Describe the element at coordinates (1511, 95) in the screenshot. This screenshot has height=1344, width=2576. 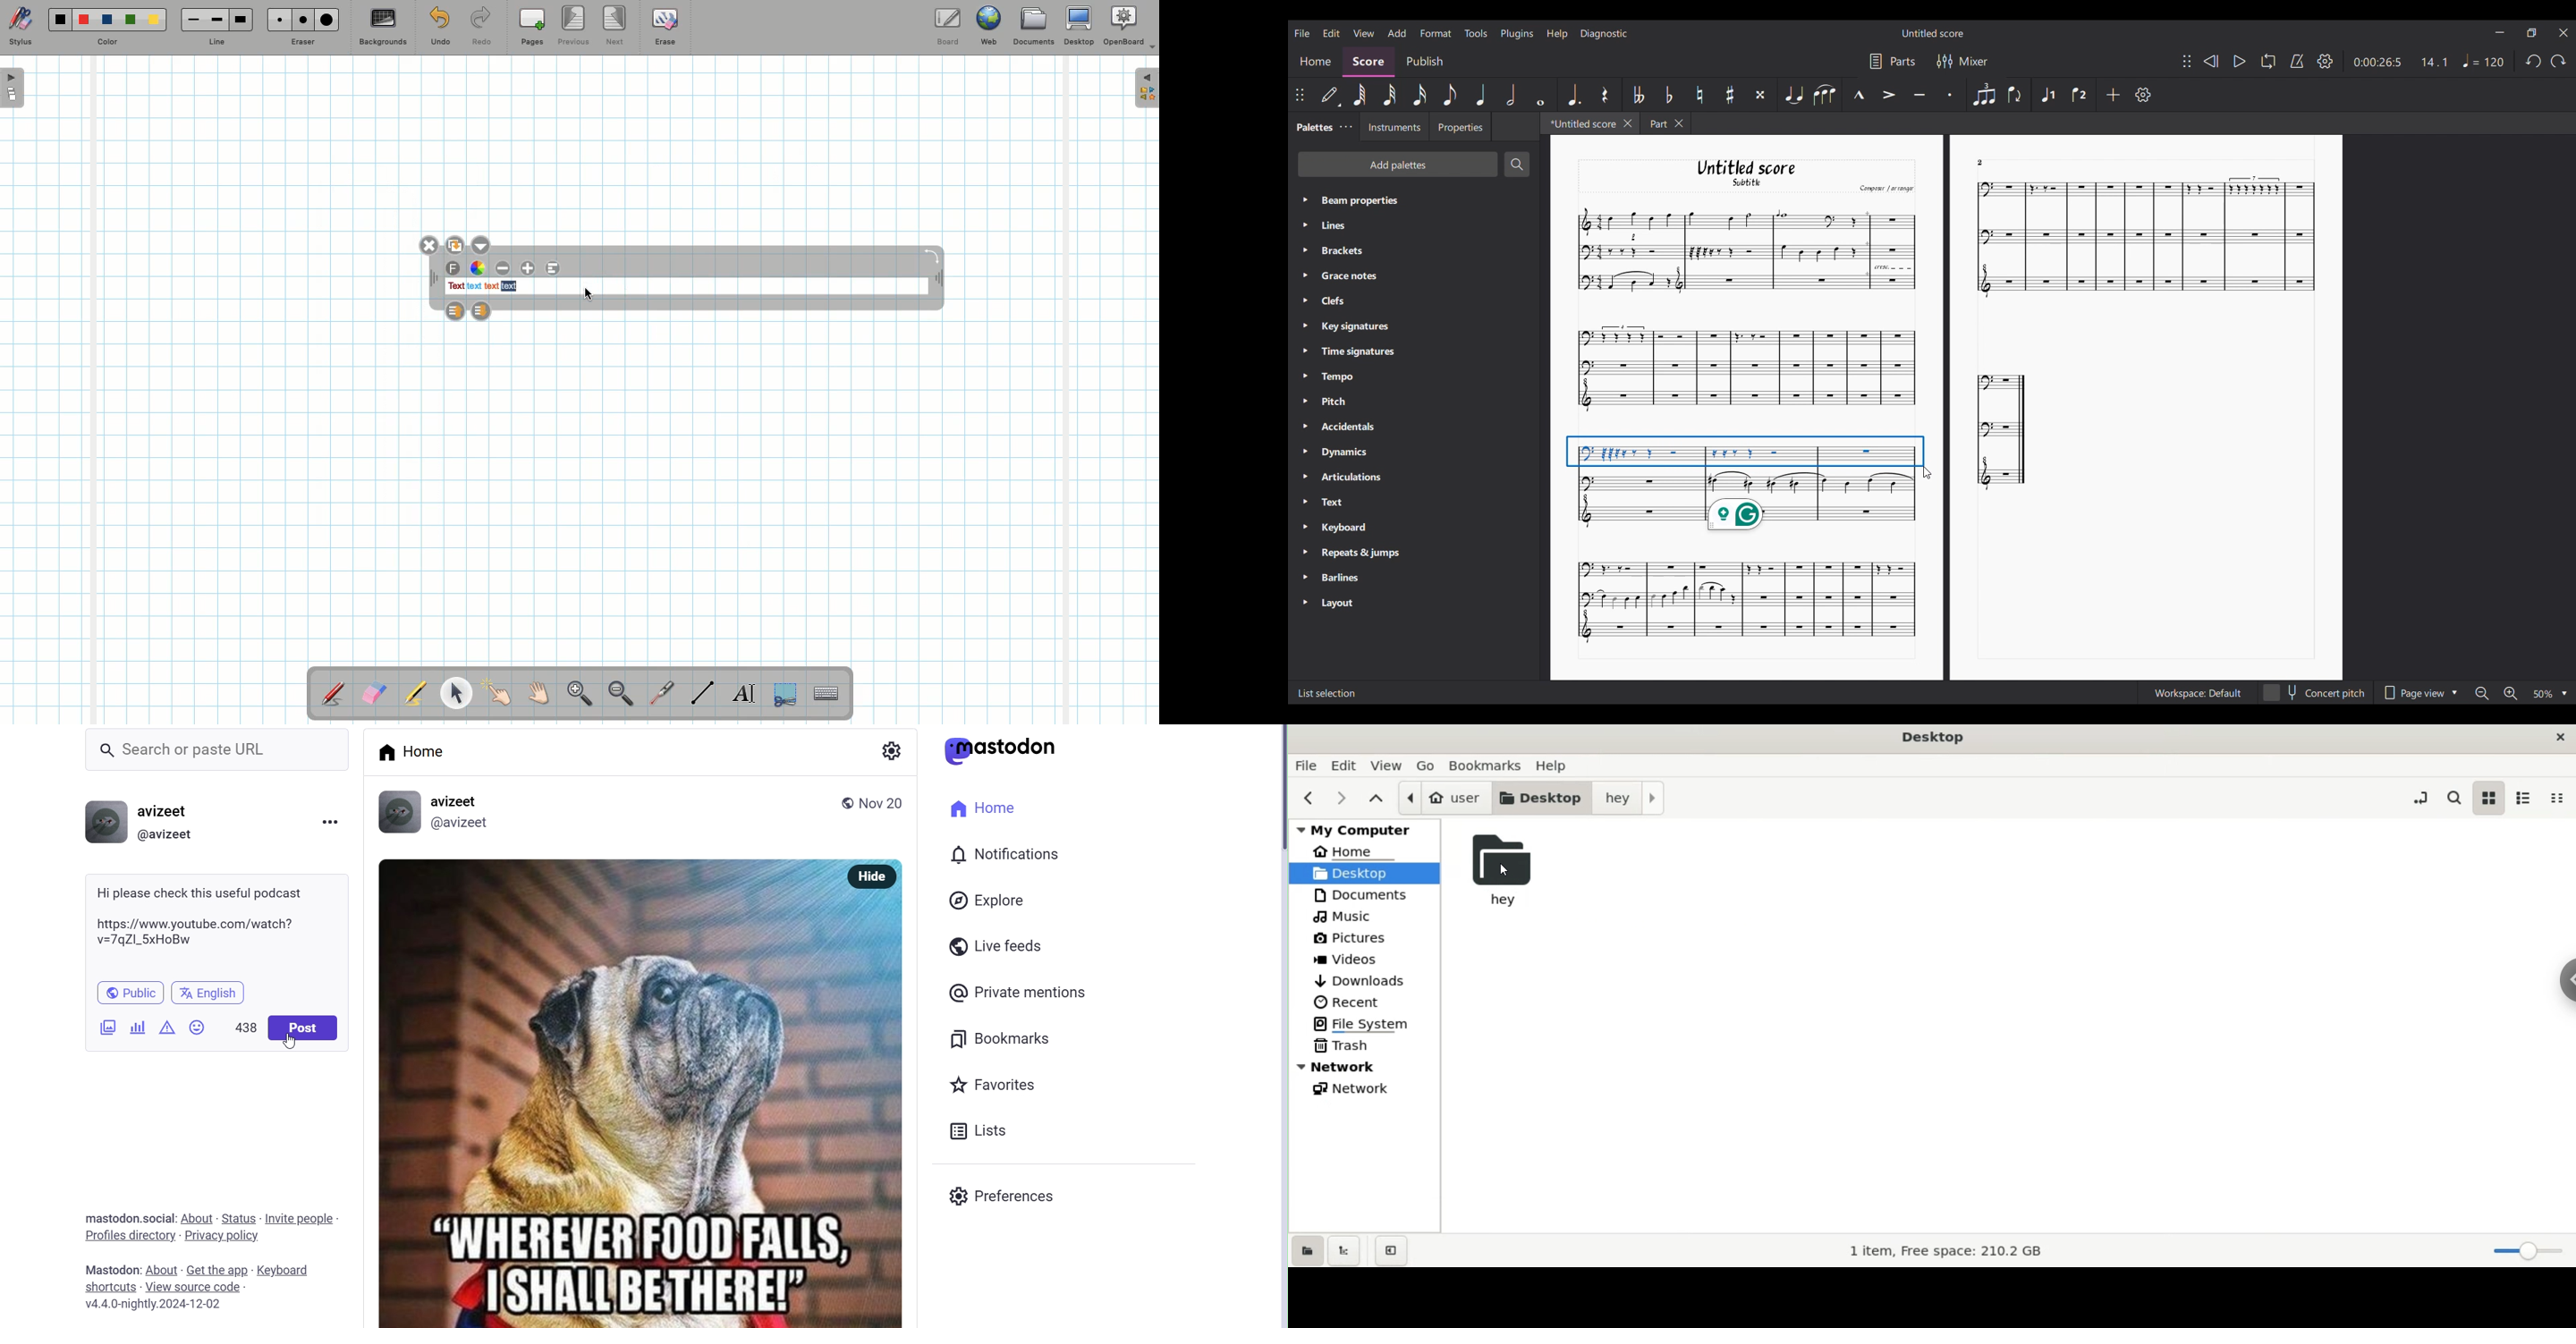
I see `Half note` at that location.